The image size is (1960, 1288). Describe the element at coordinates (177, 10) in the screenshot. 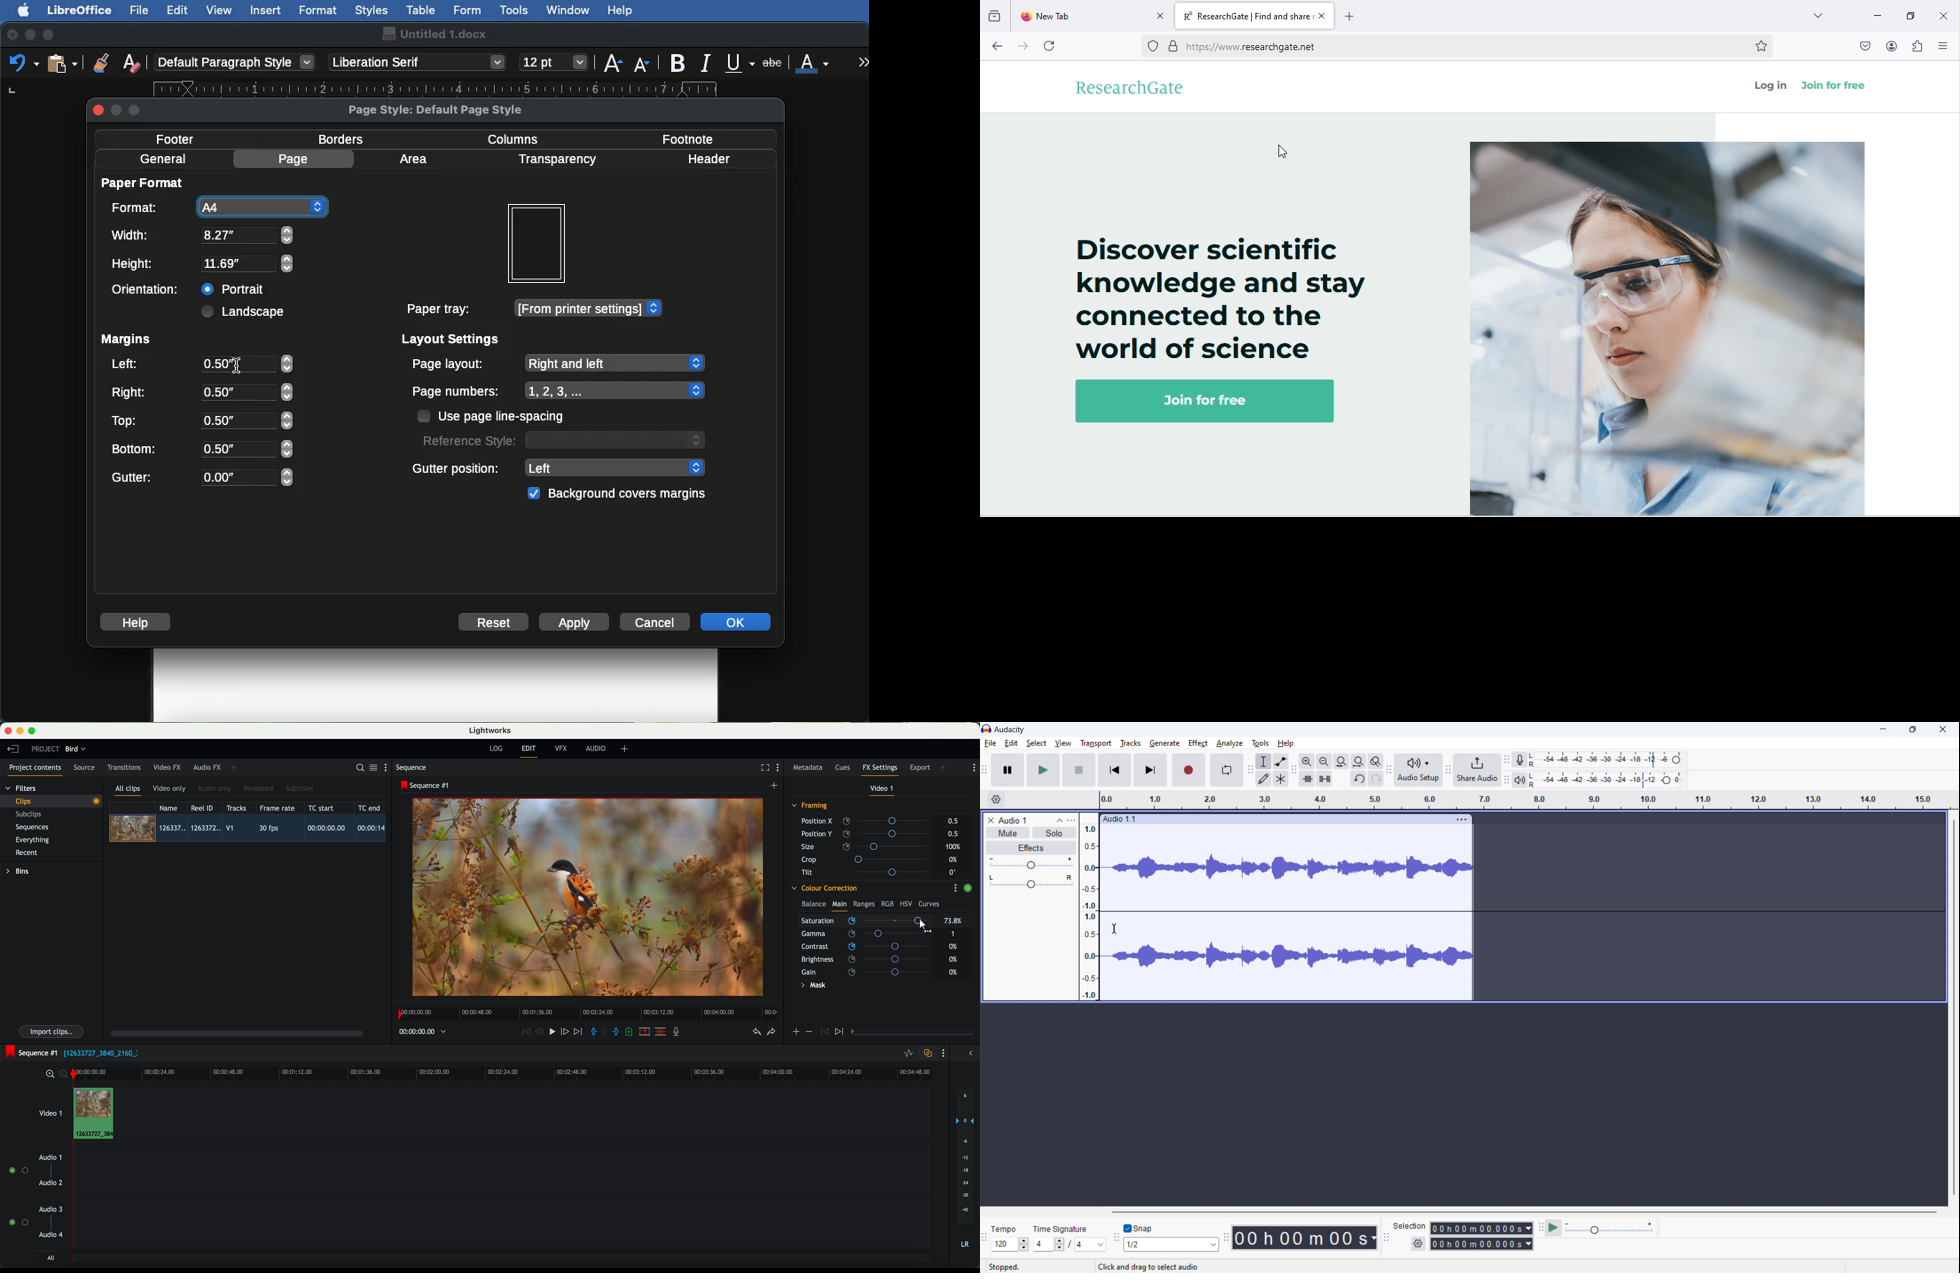

I see `Edit` at that location.